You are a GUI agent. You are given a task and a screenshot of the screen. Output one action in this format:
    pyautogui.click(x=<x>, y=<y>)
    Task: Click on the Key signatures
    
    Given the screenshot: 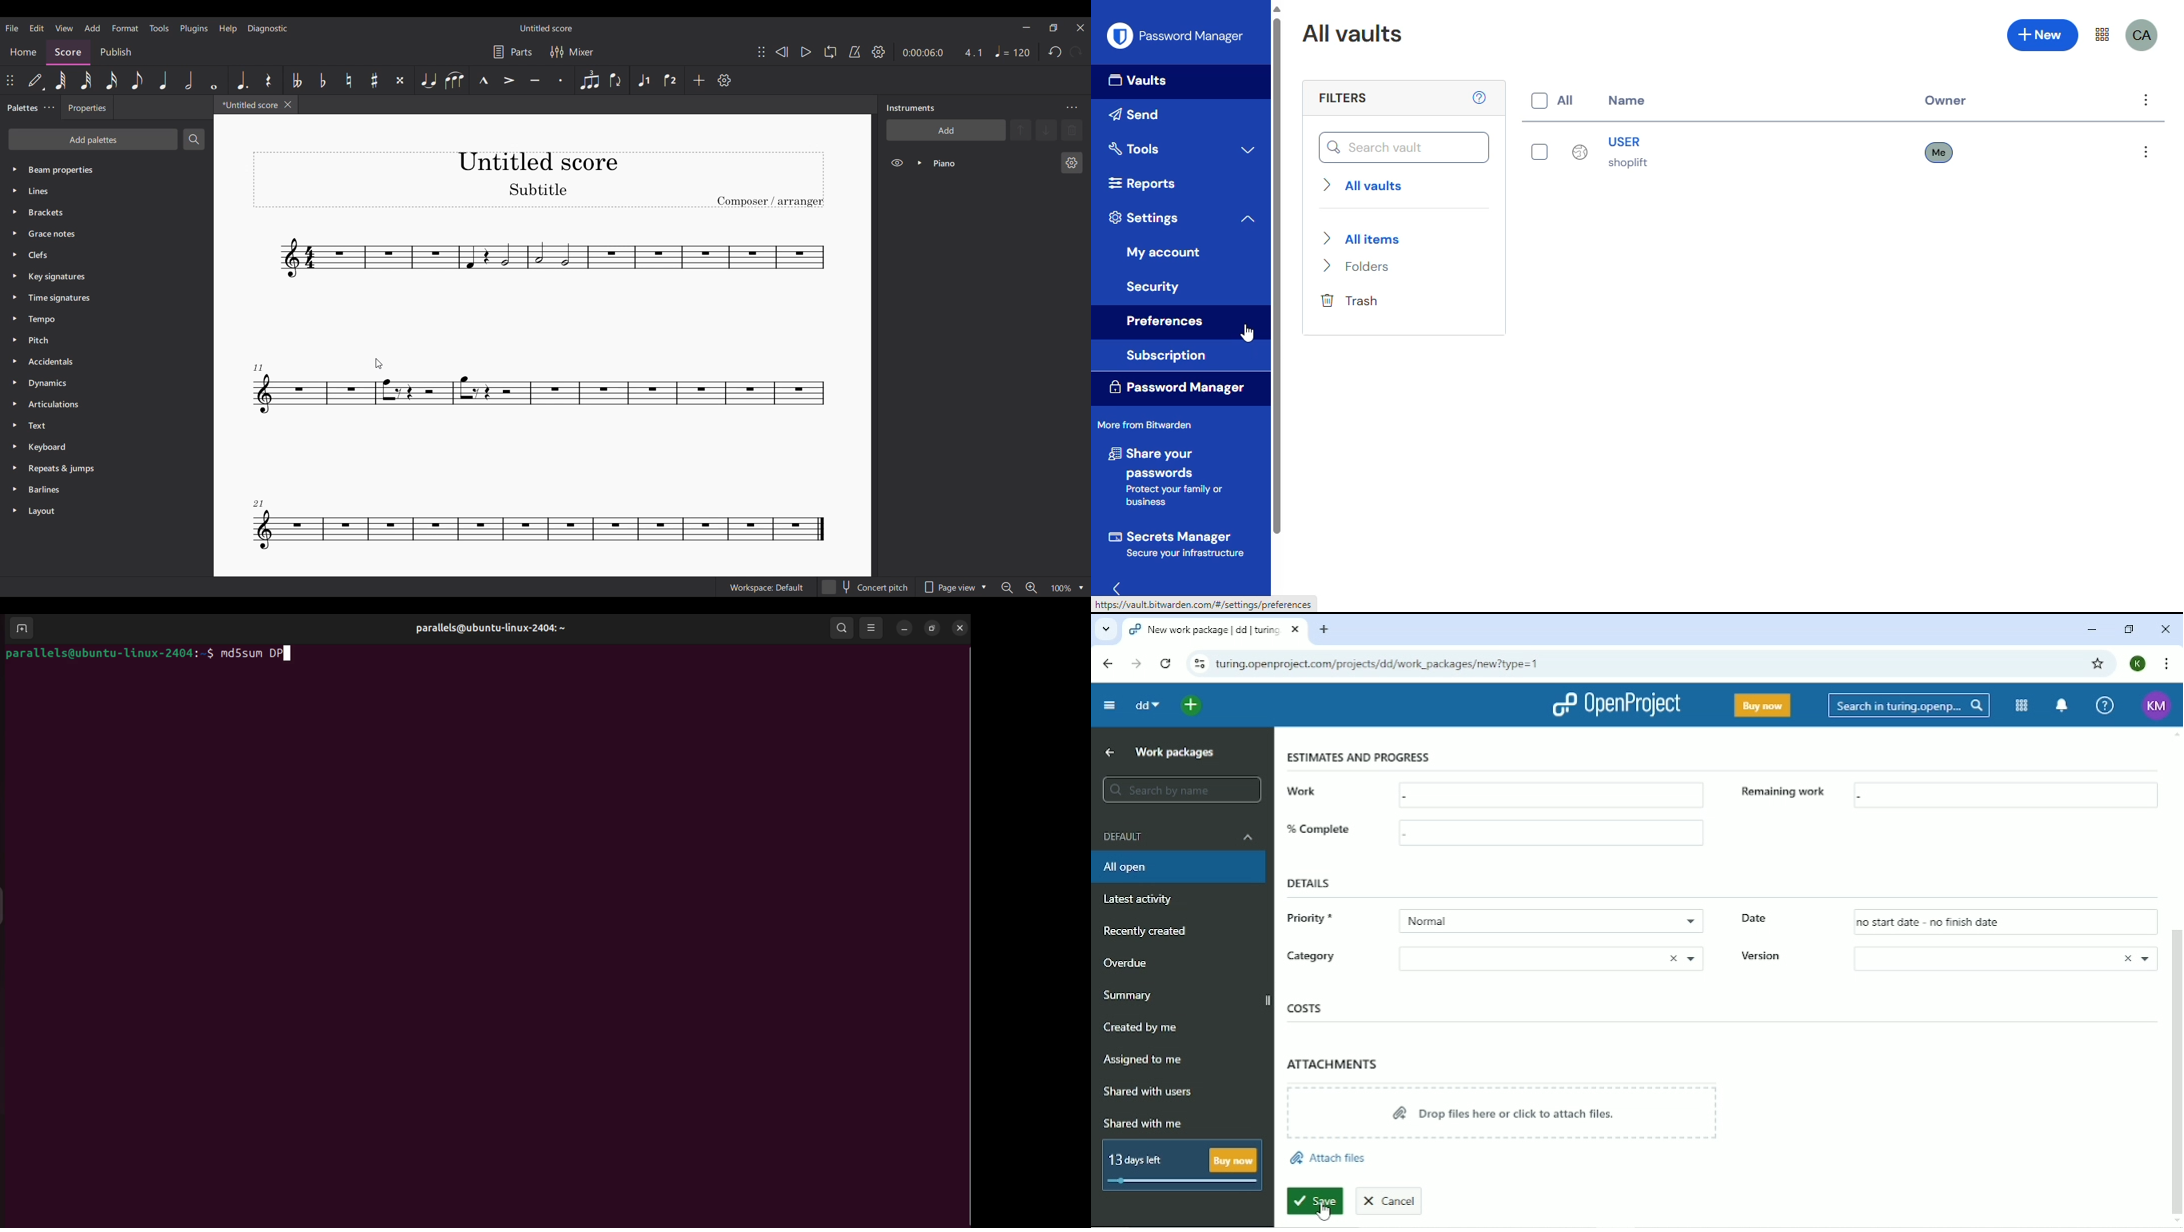 What is the action you would take?
    pyautogui.click(x=105, y=277)
    